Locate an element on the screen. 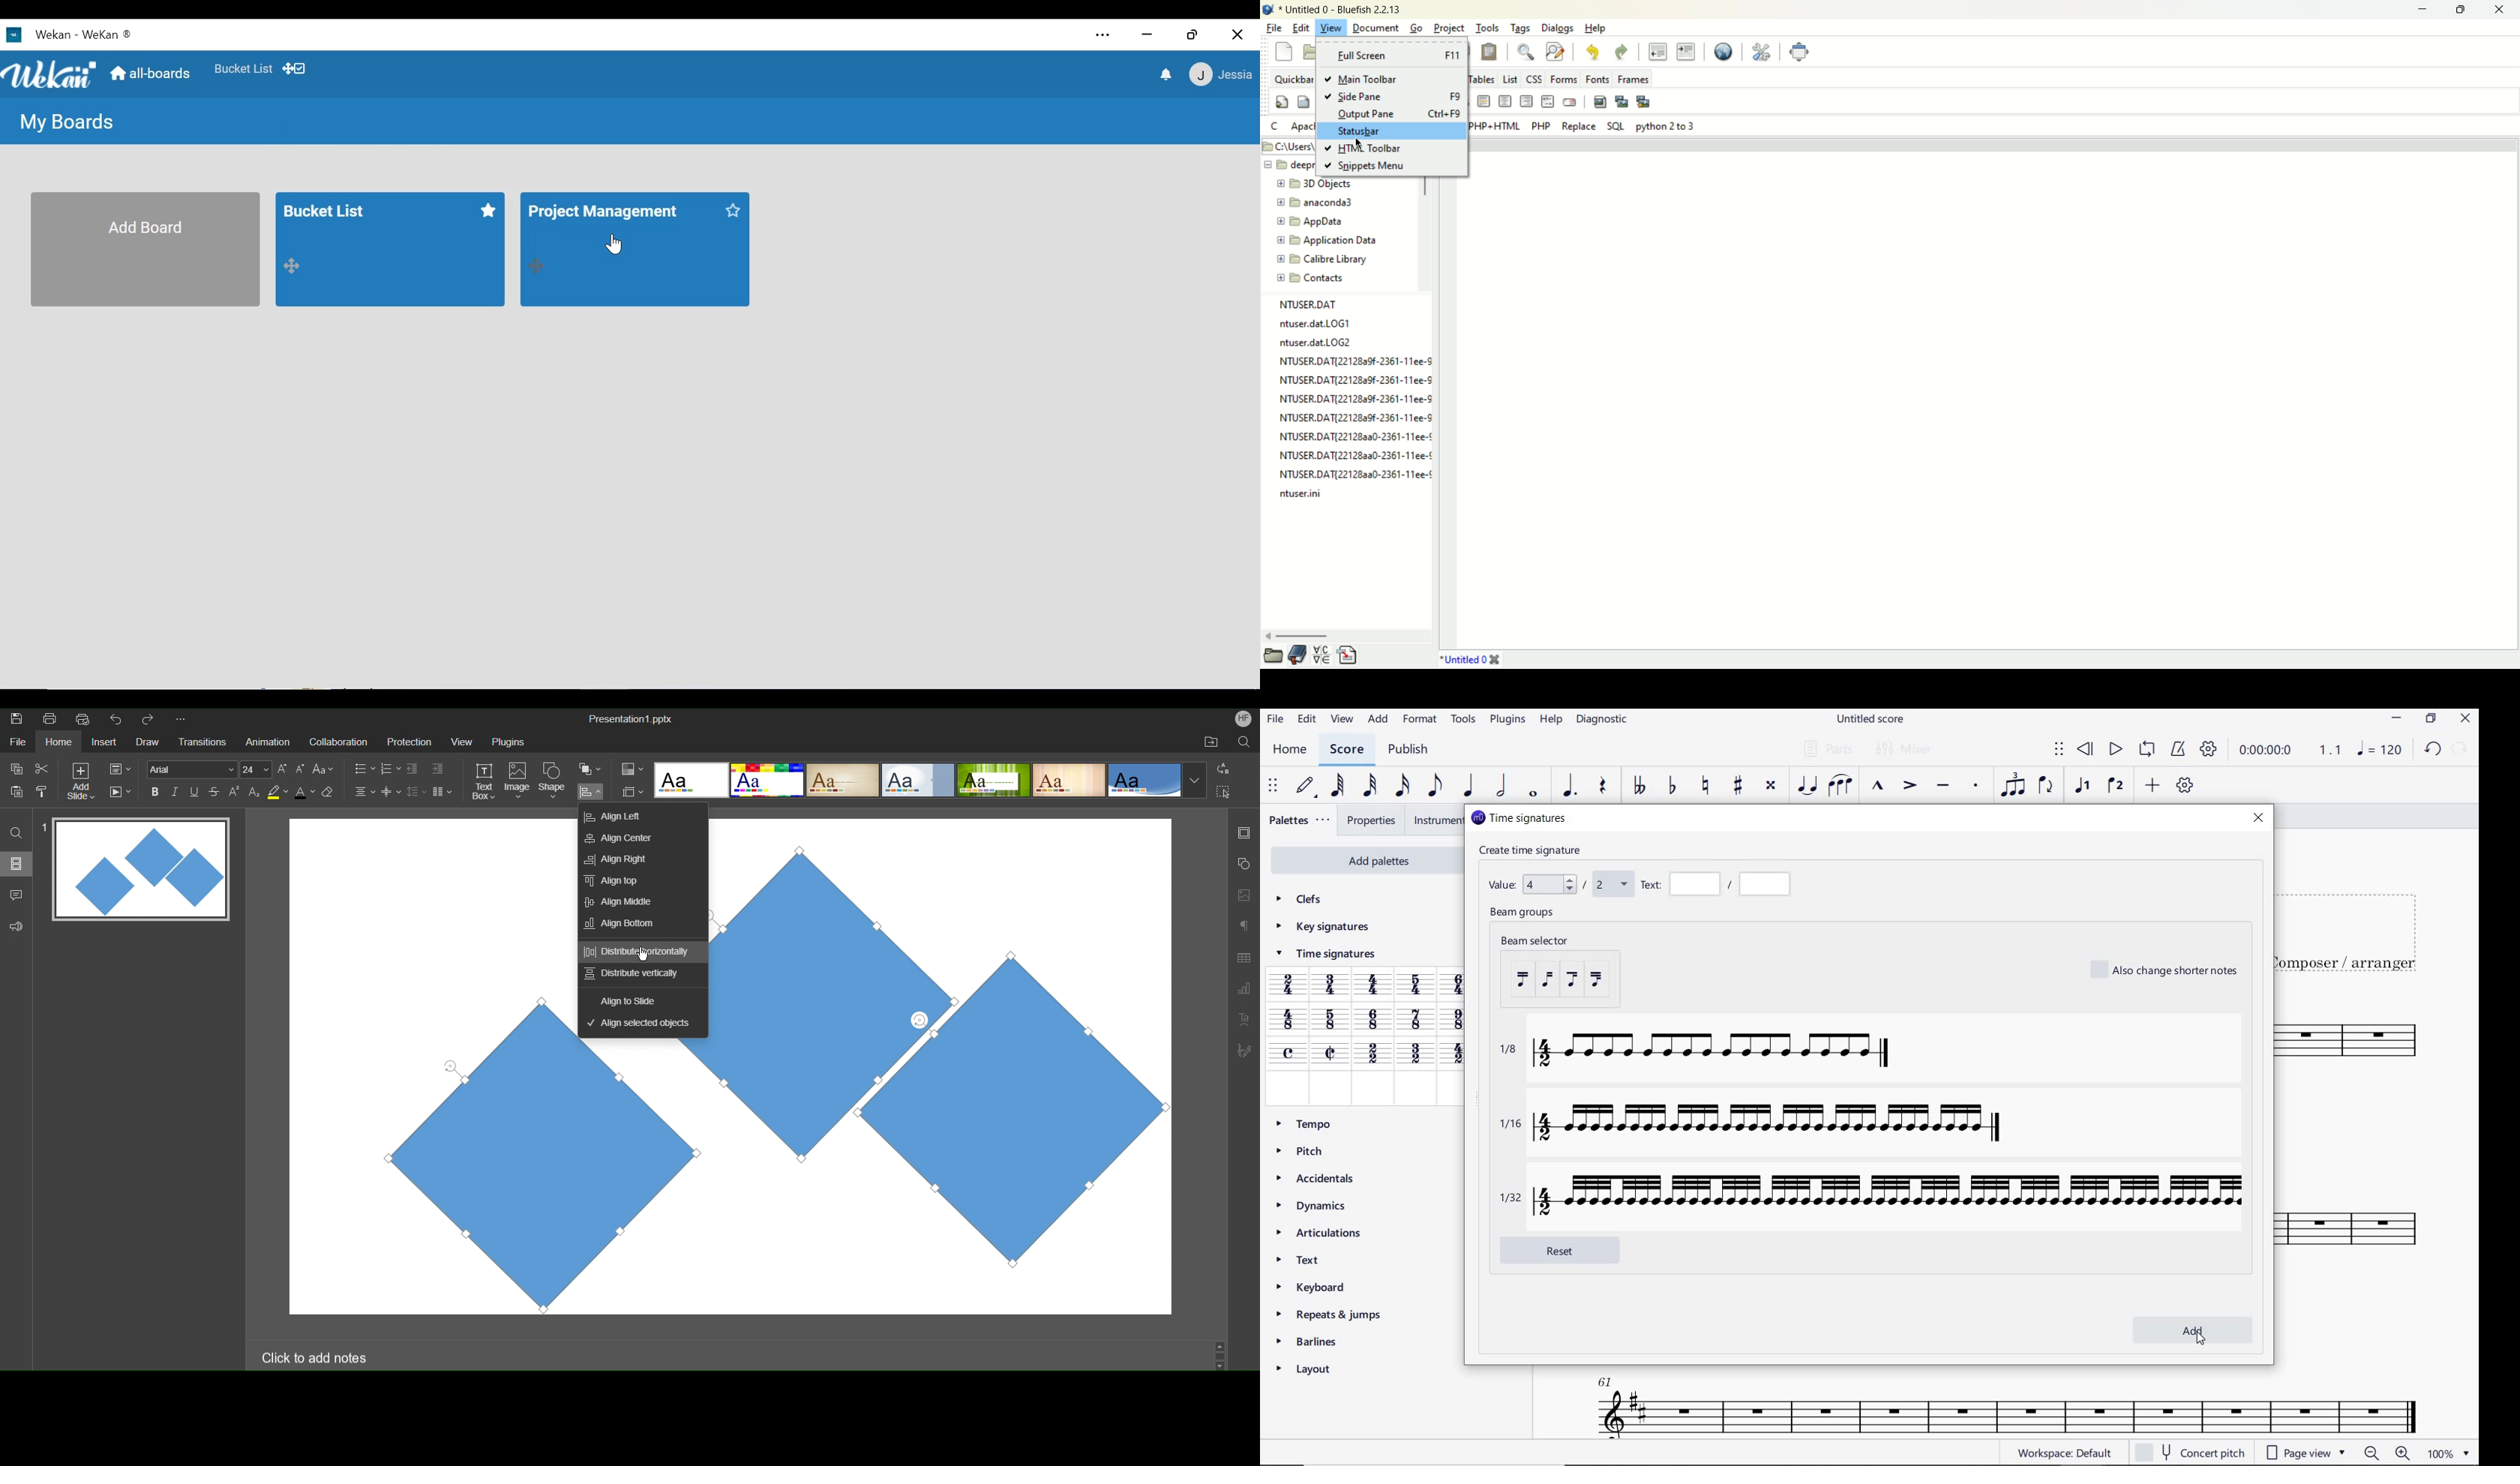  Table is located at coordinates (1244, 957).